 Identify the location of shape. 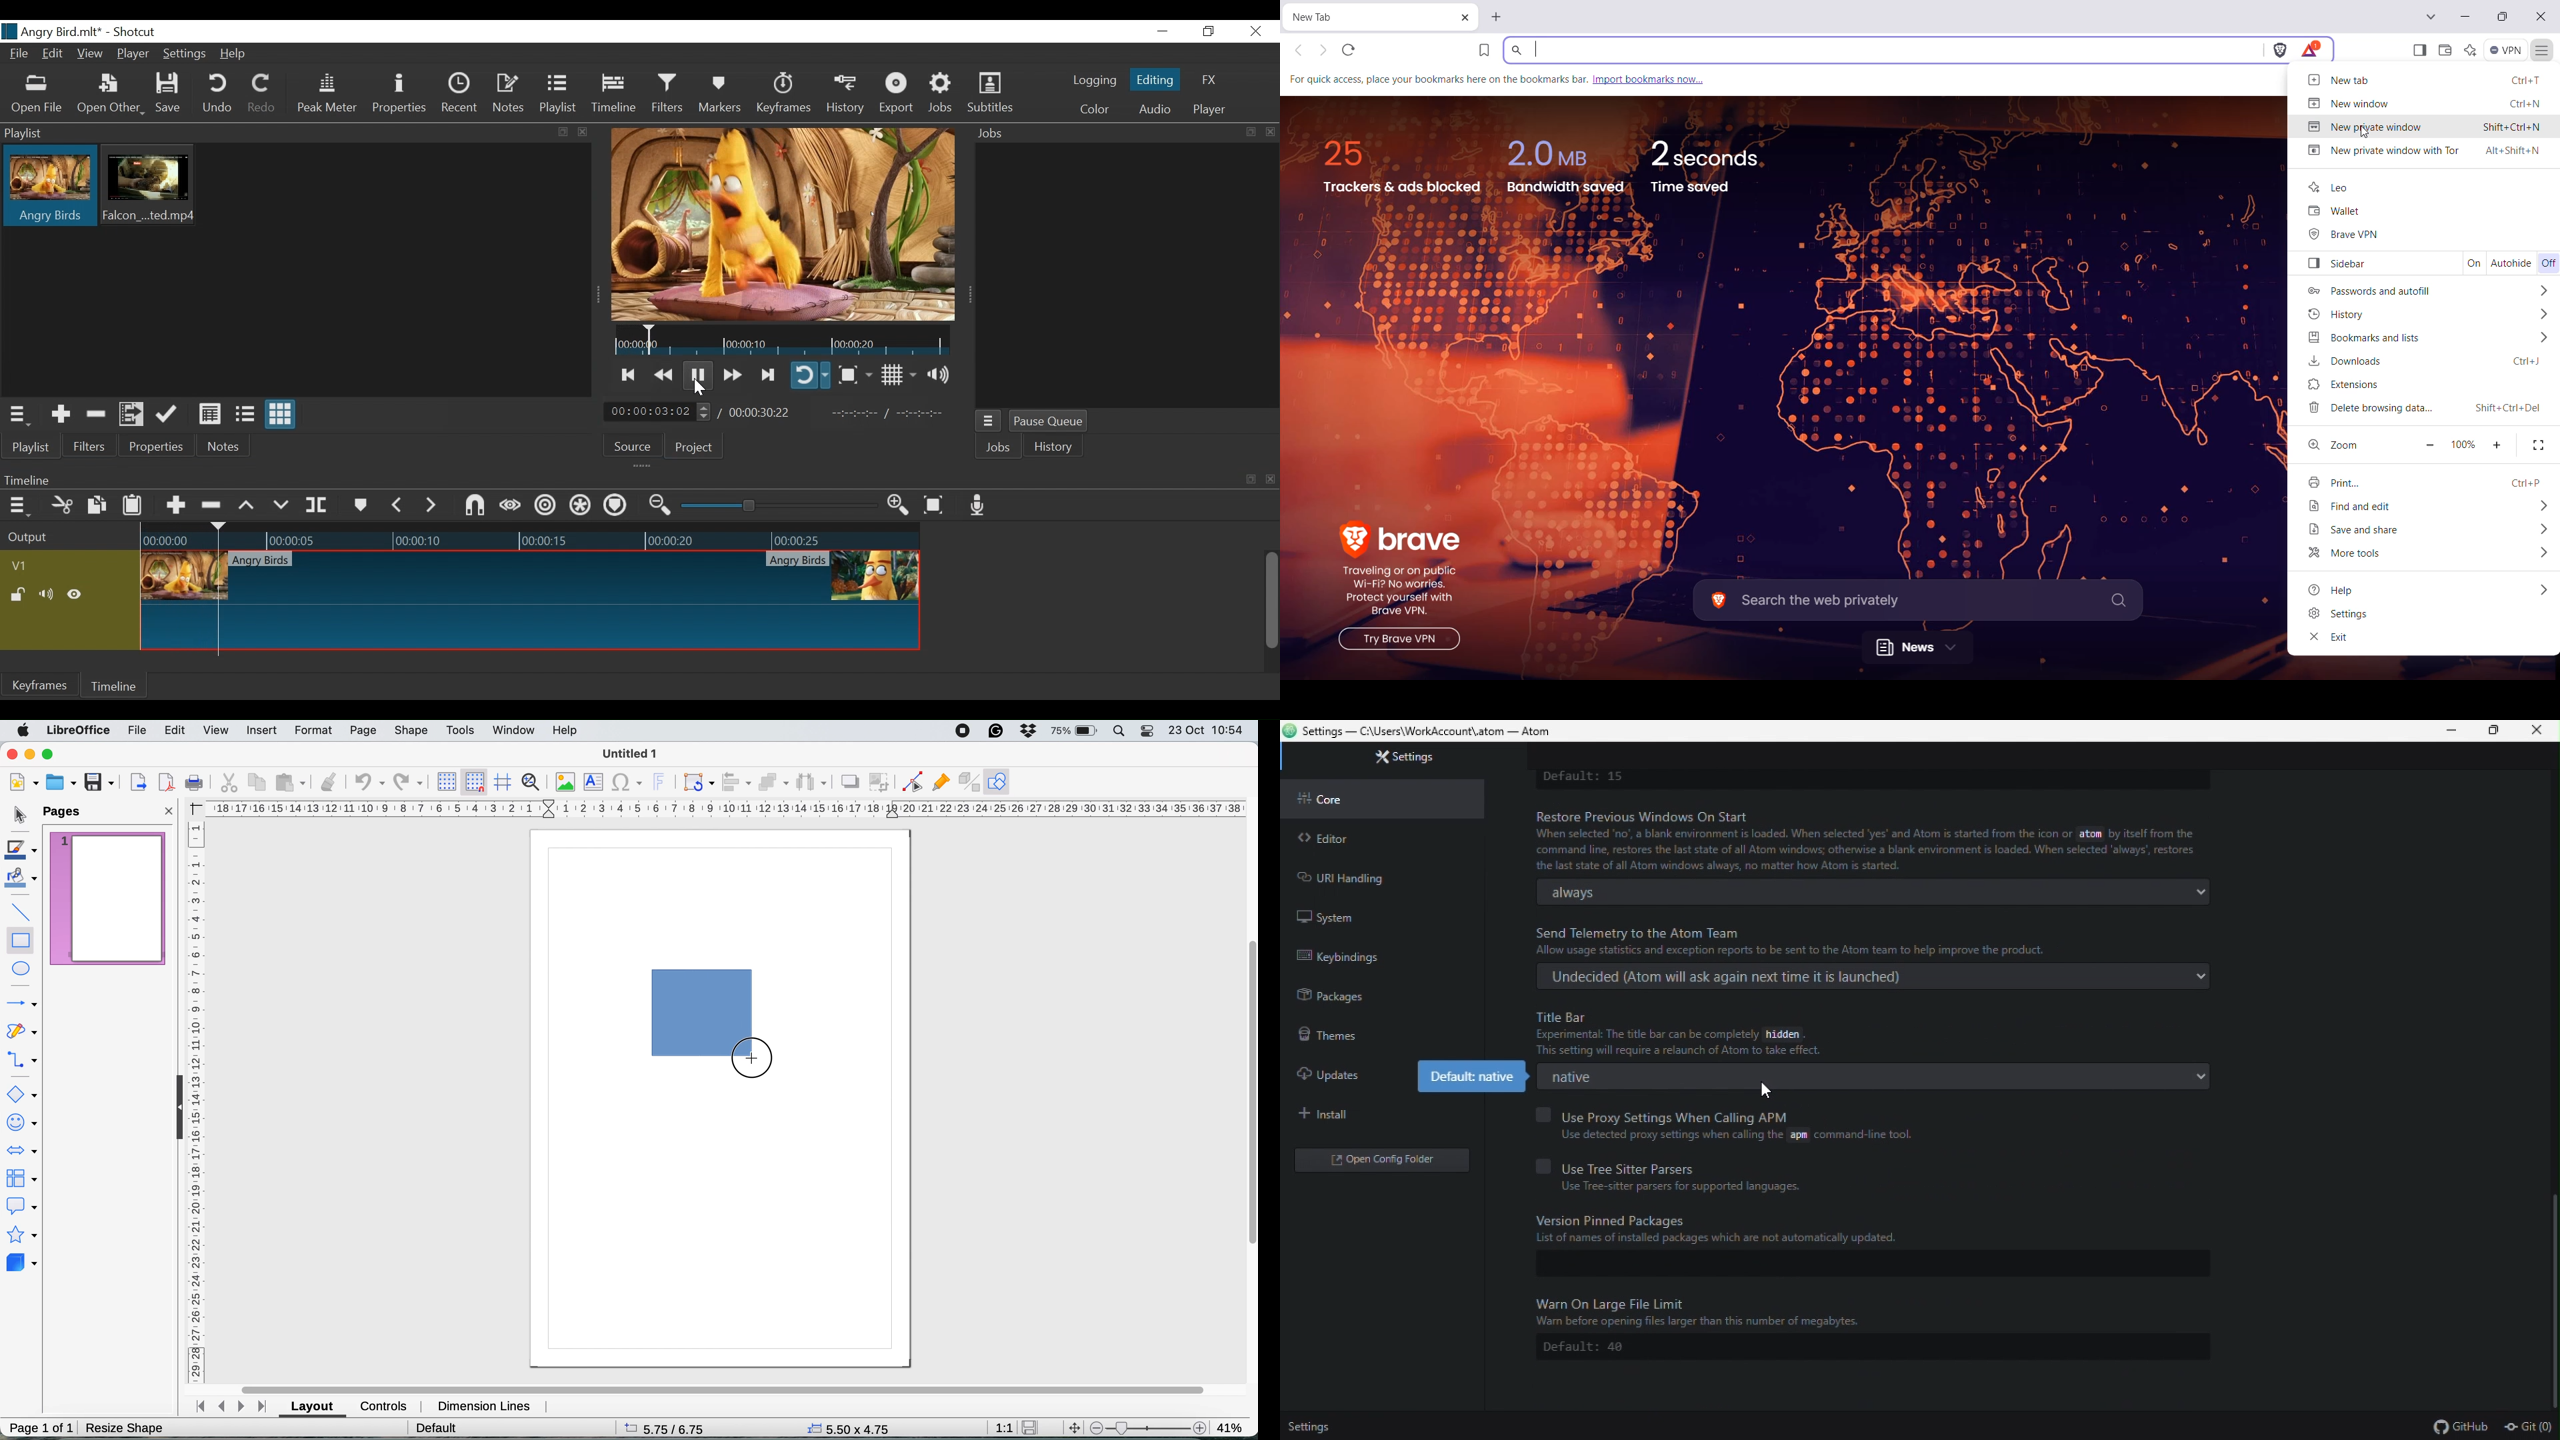
(412, 731).